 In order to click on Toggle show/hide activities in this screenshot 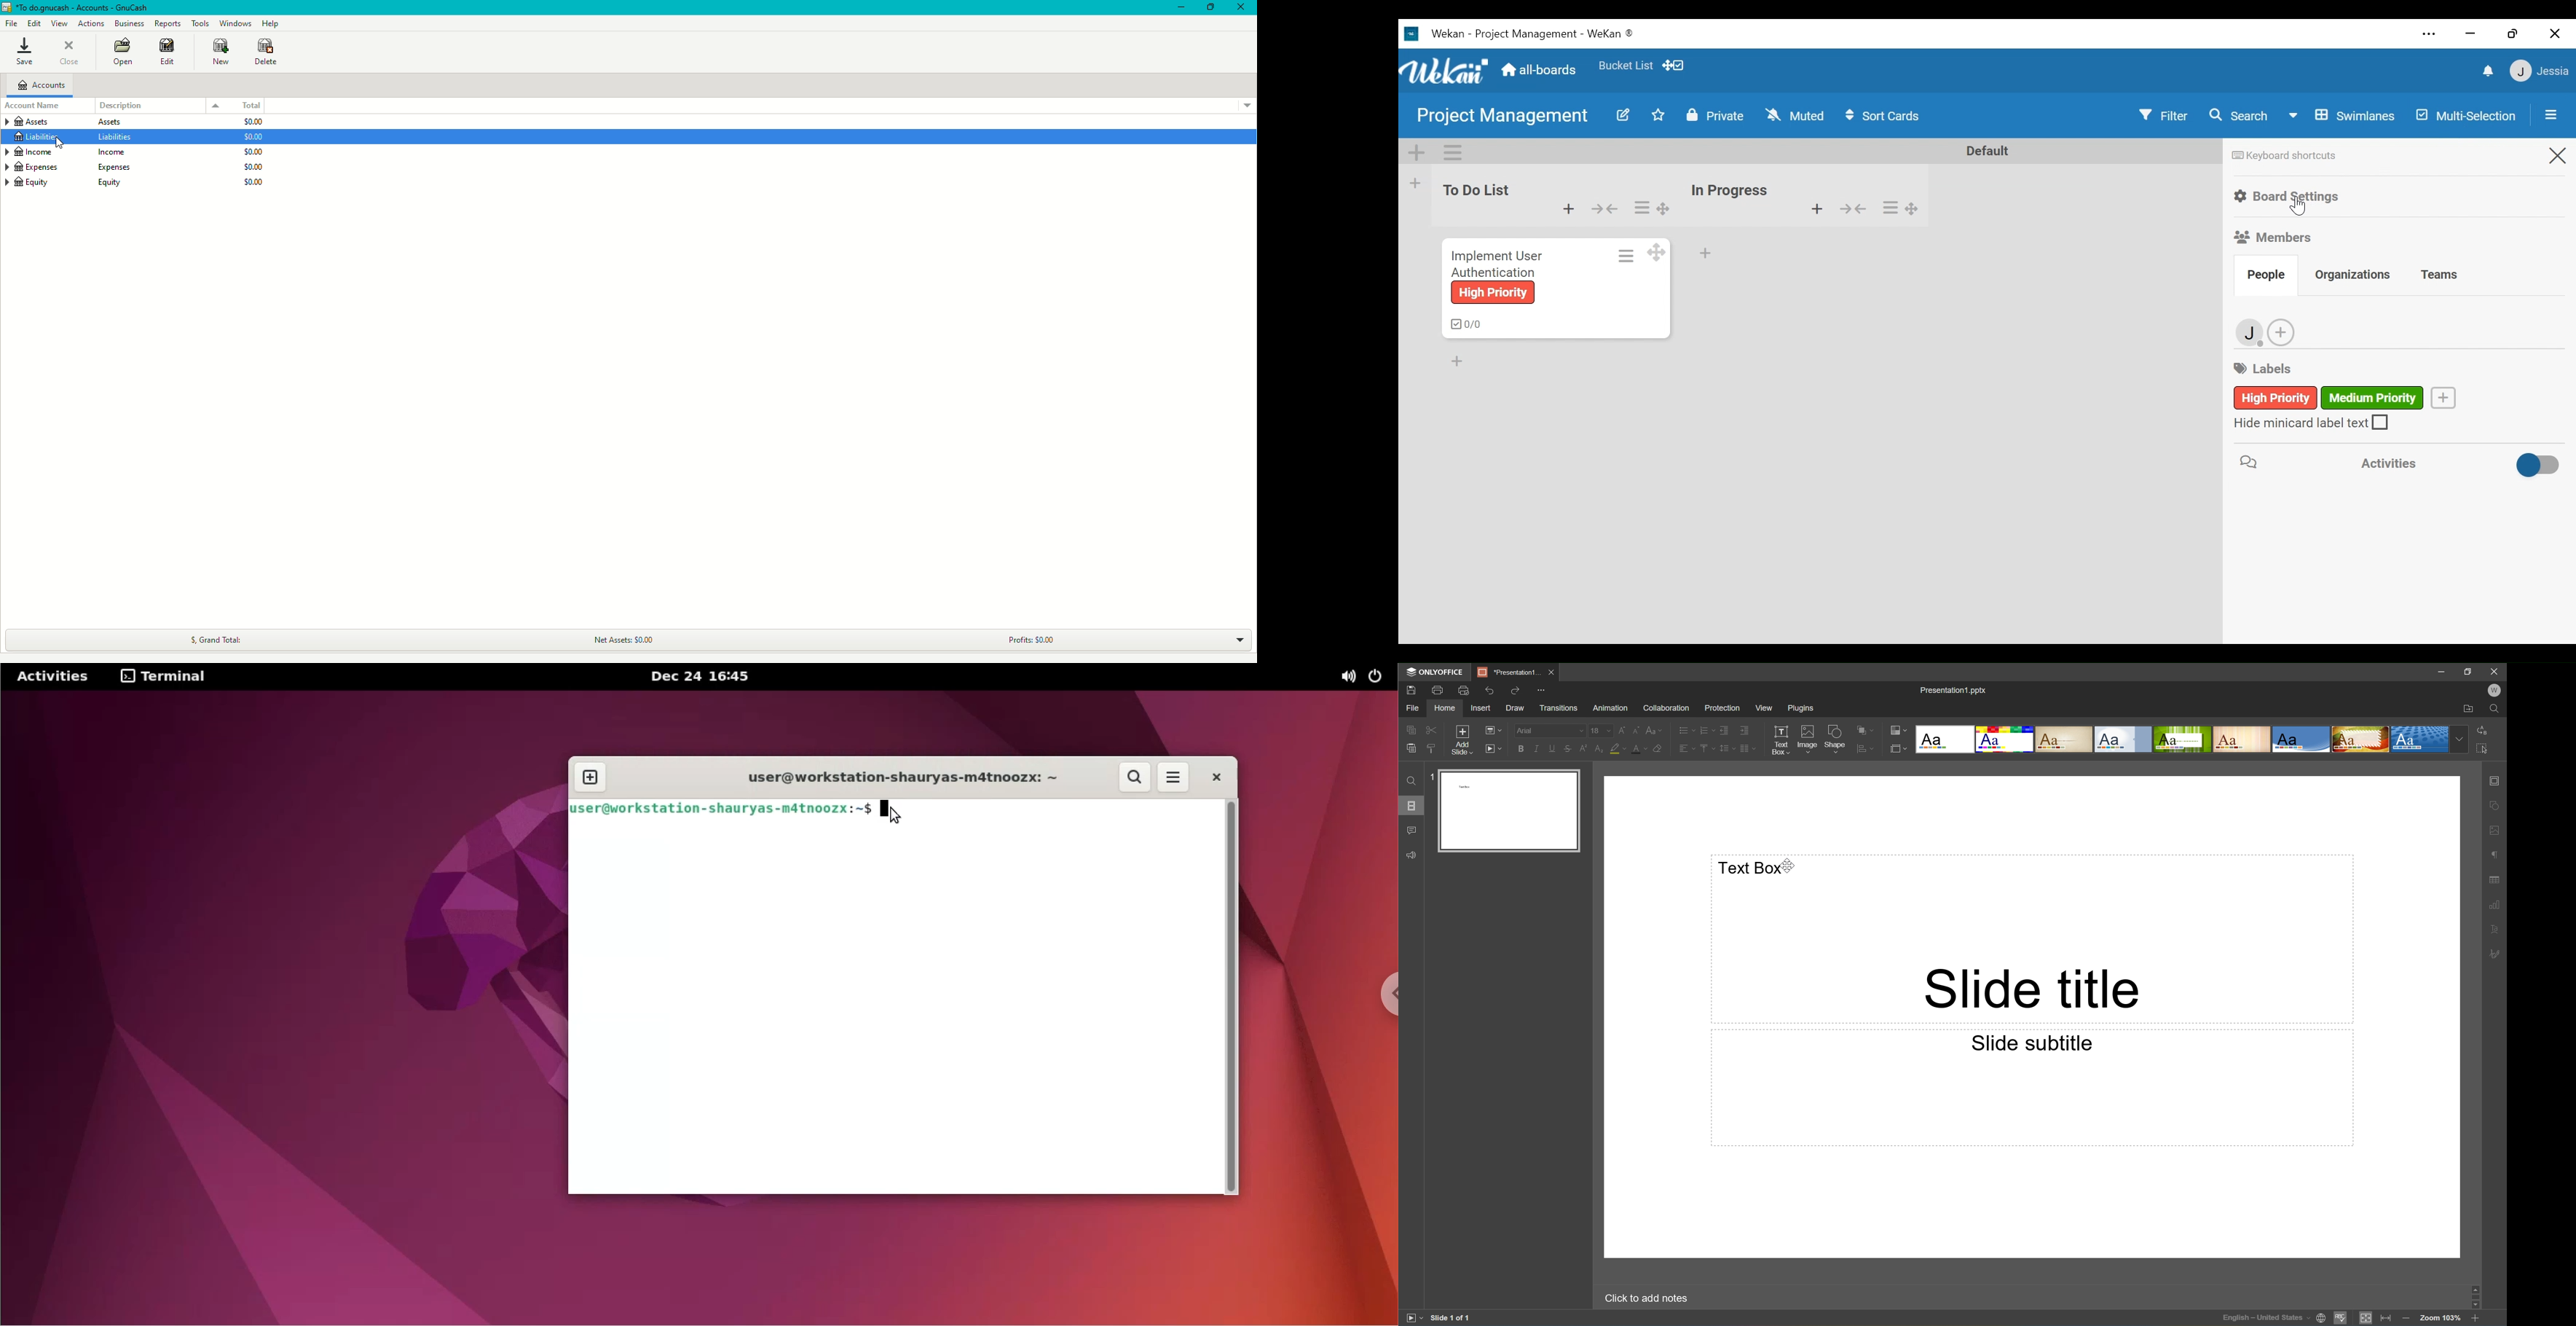, I will do `click(2523, 463)`.